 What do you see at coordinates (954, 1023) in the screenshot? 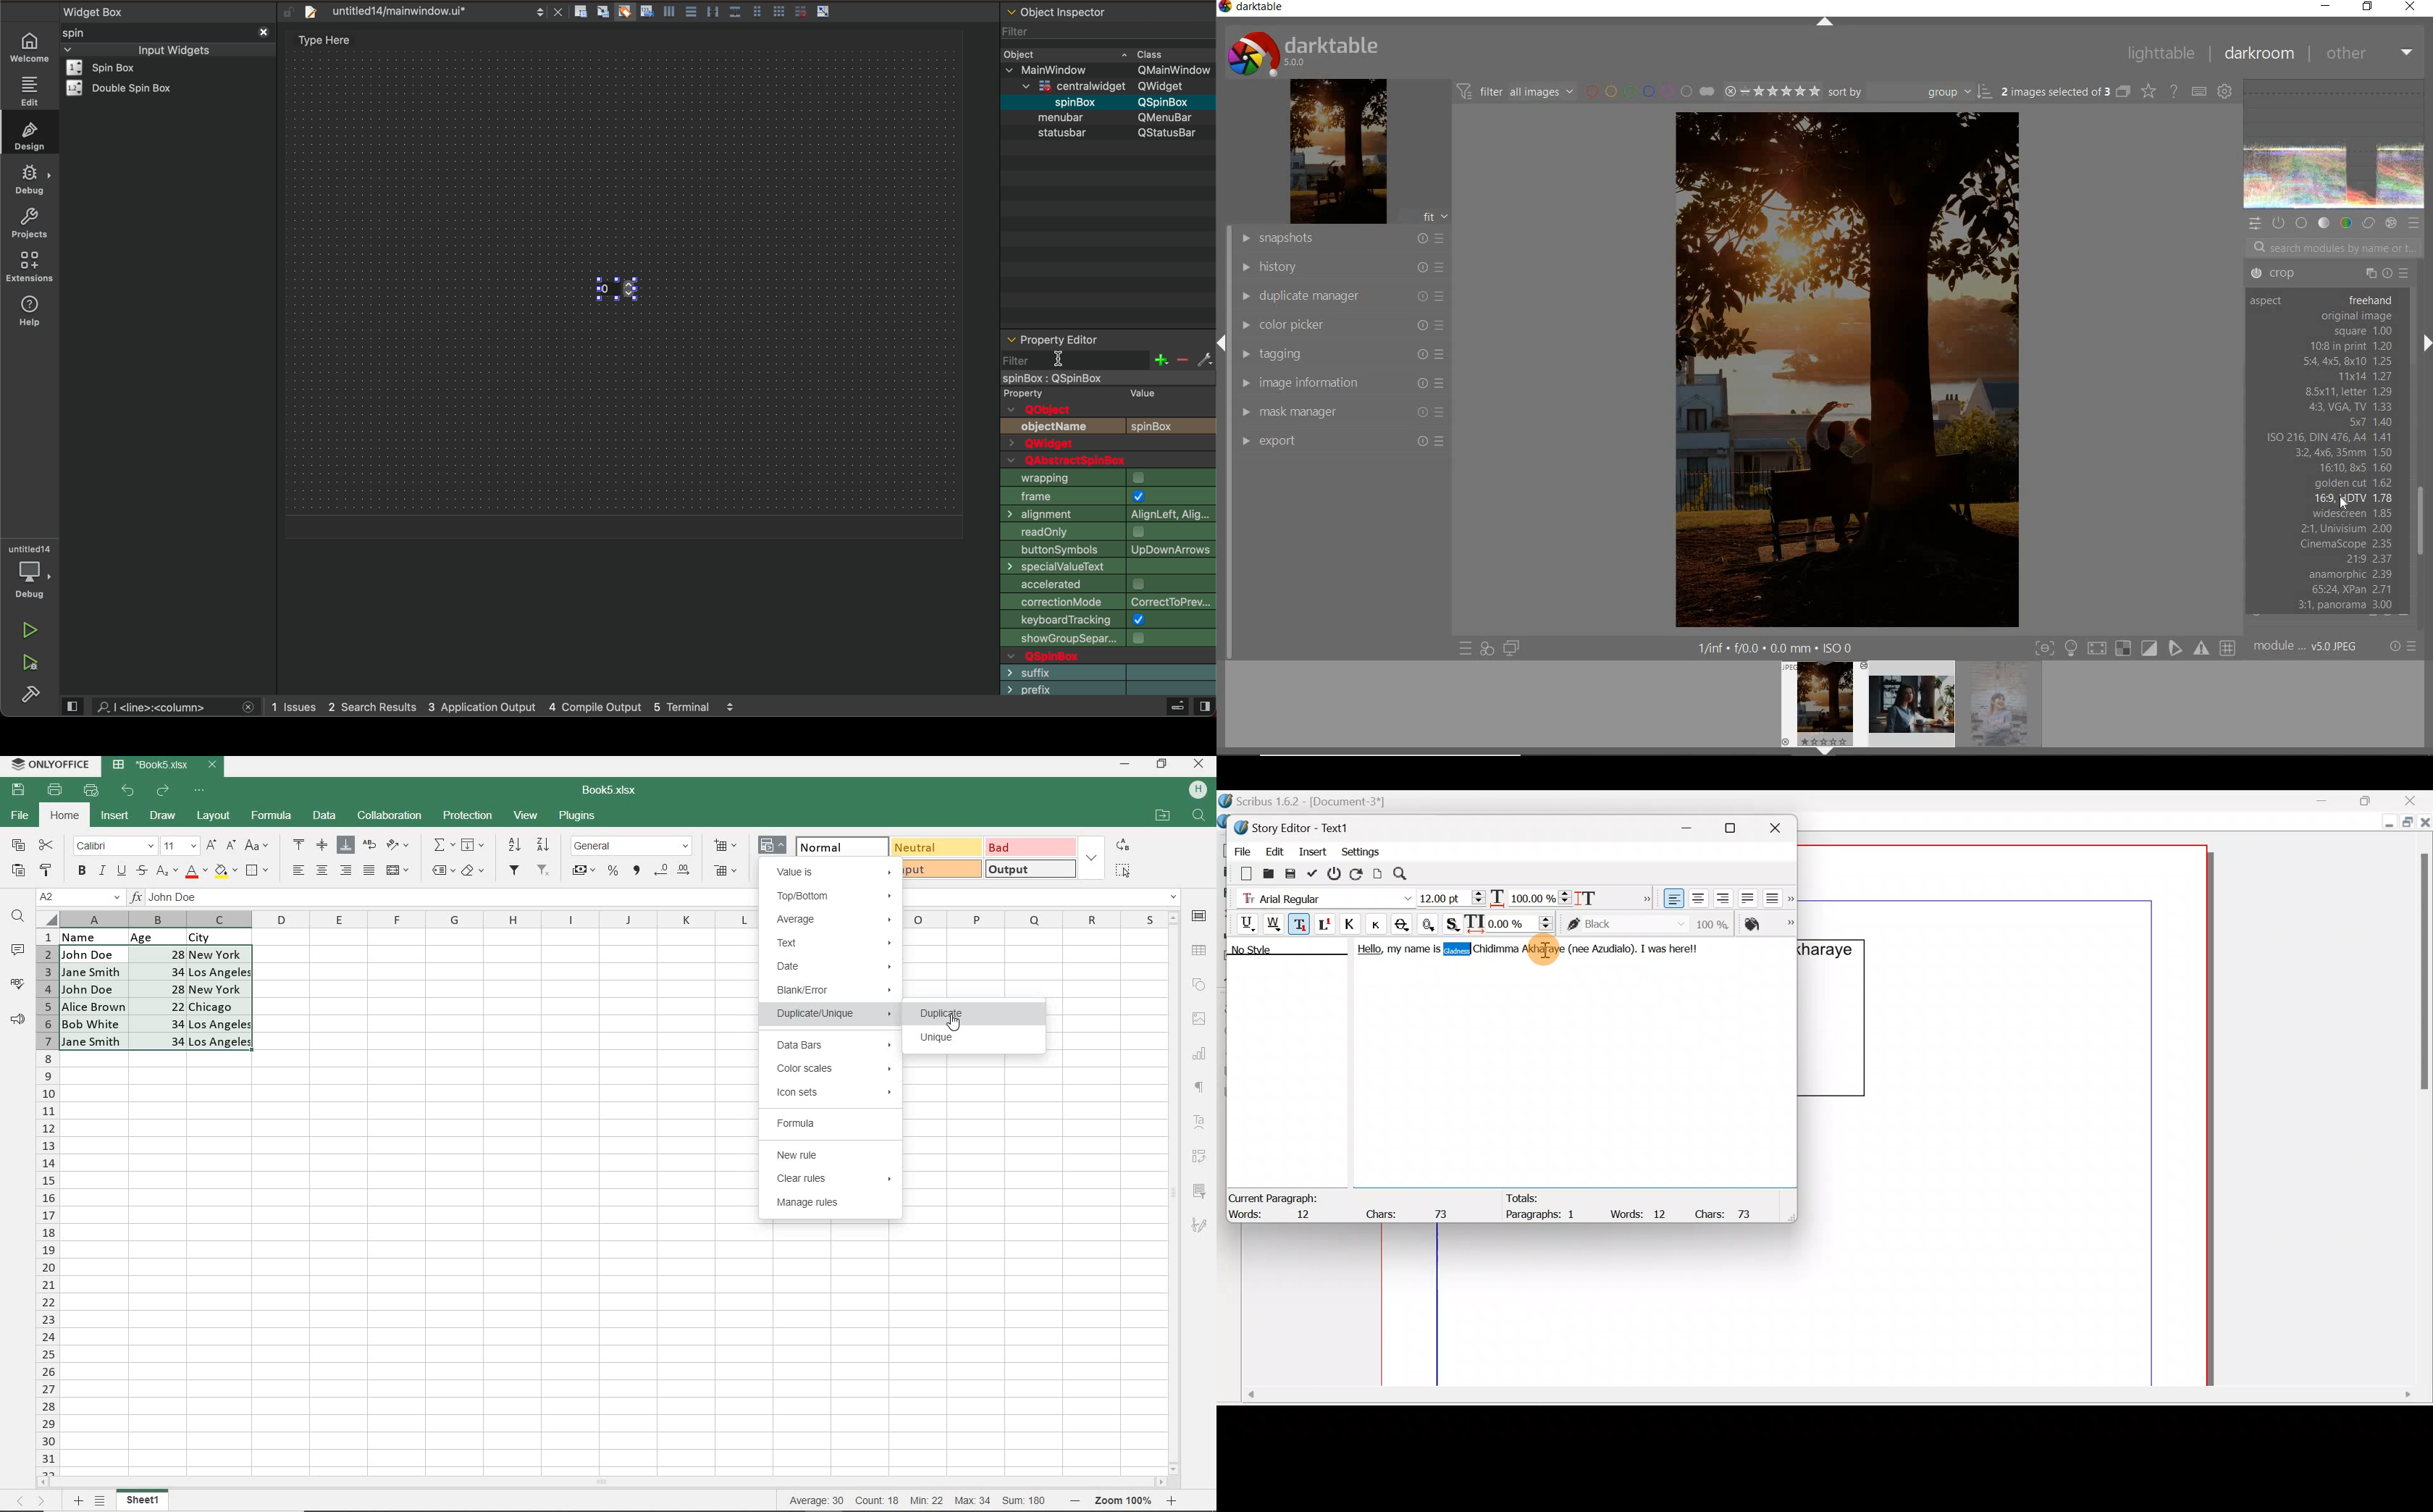
I see `cursor` at bounding box center [954, 1023].